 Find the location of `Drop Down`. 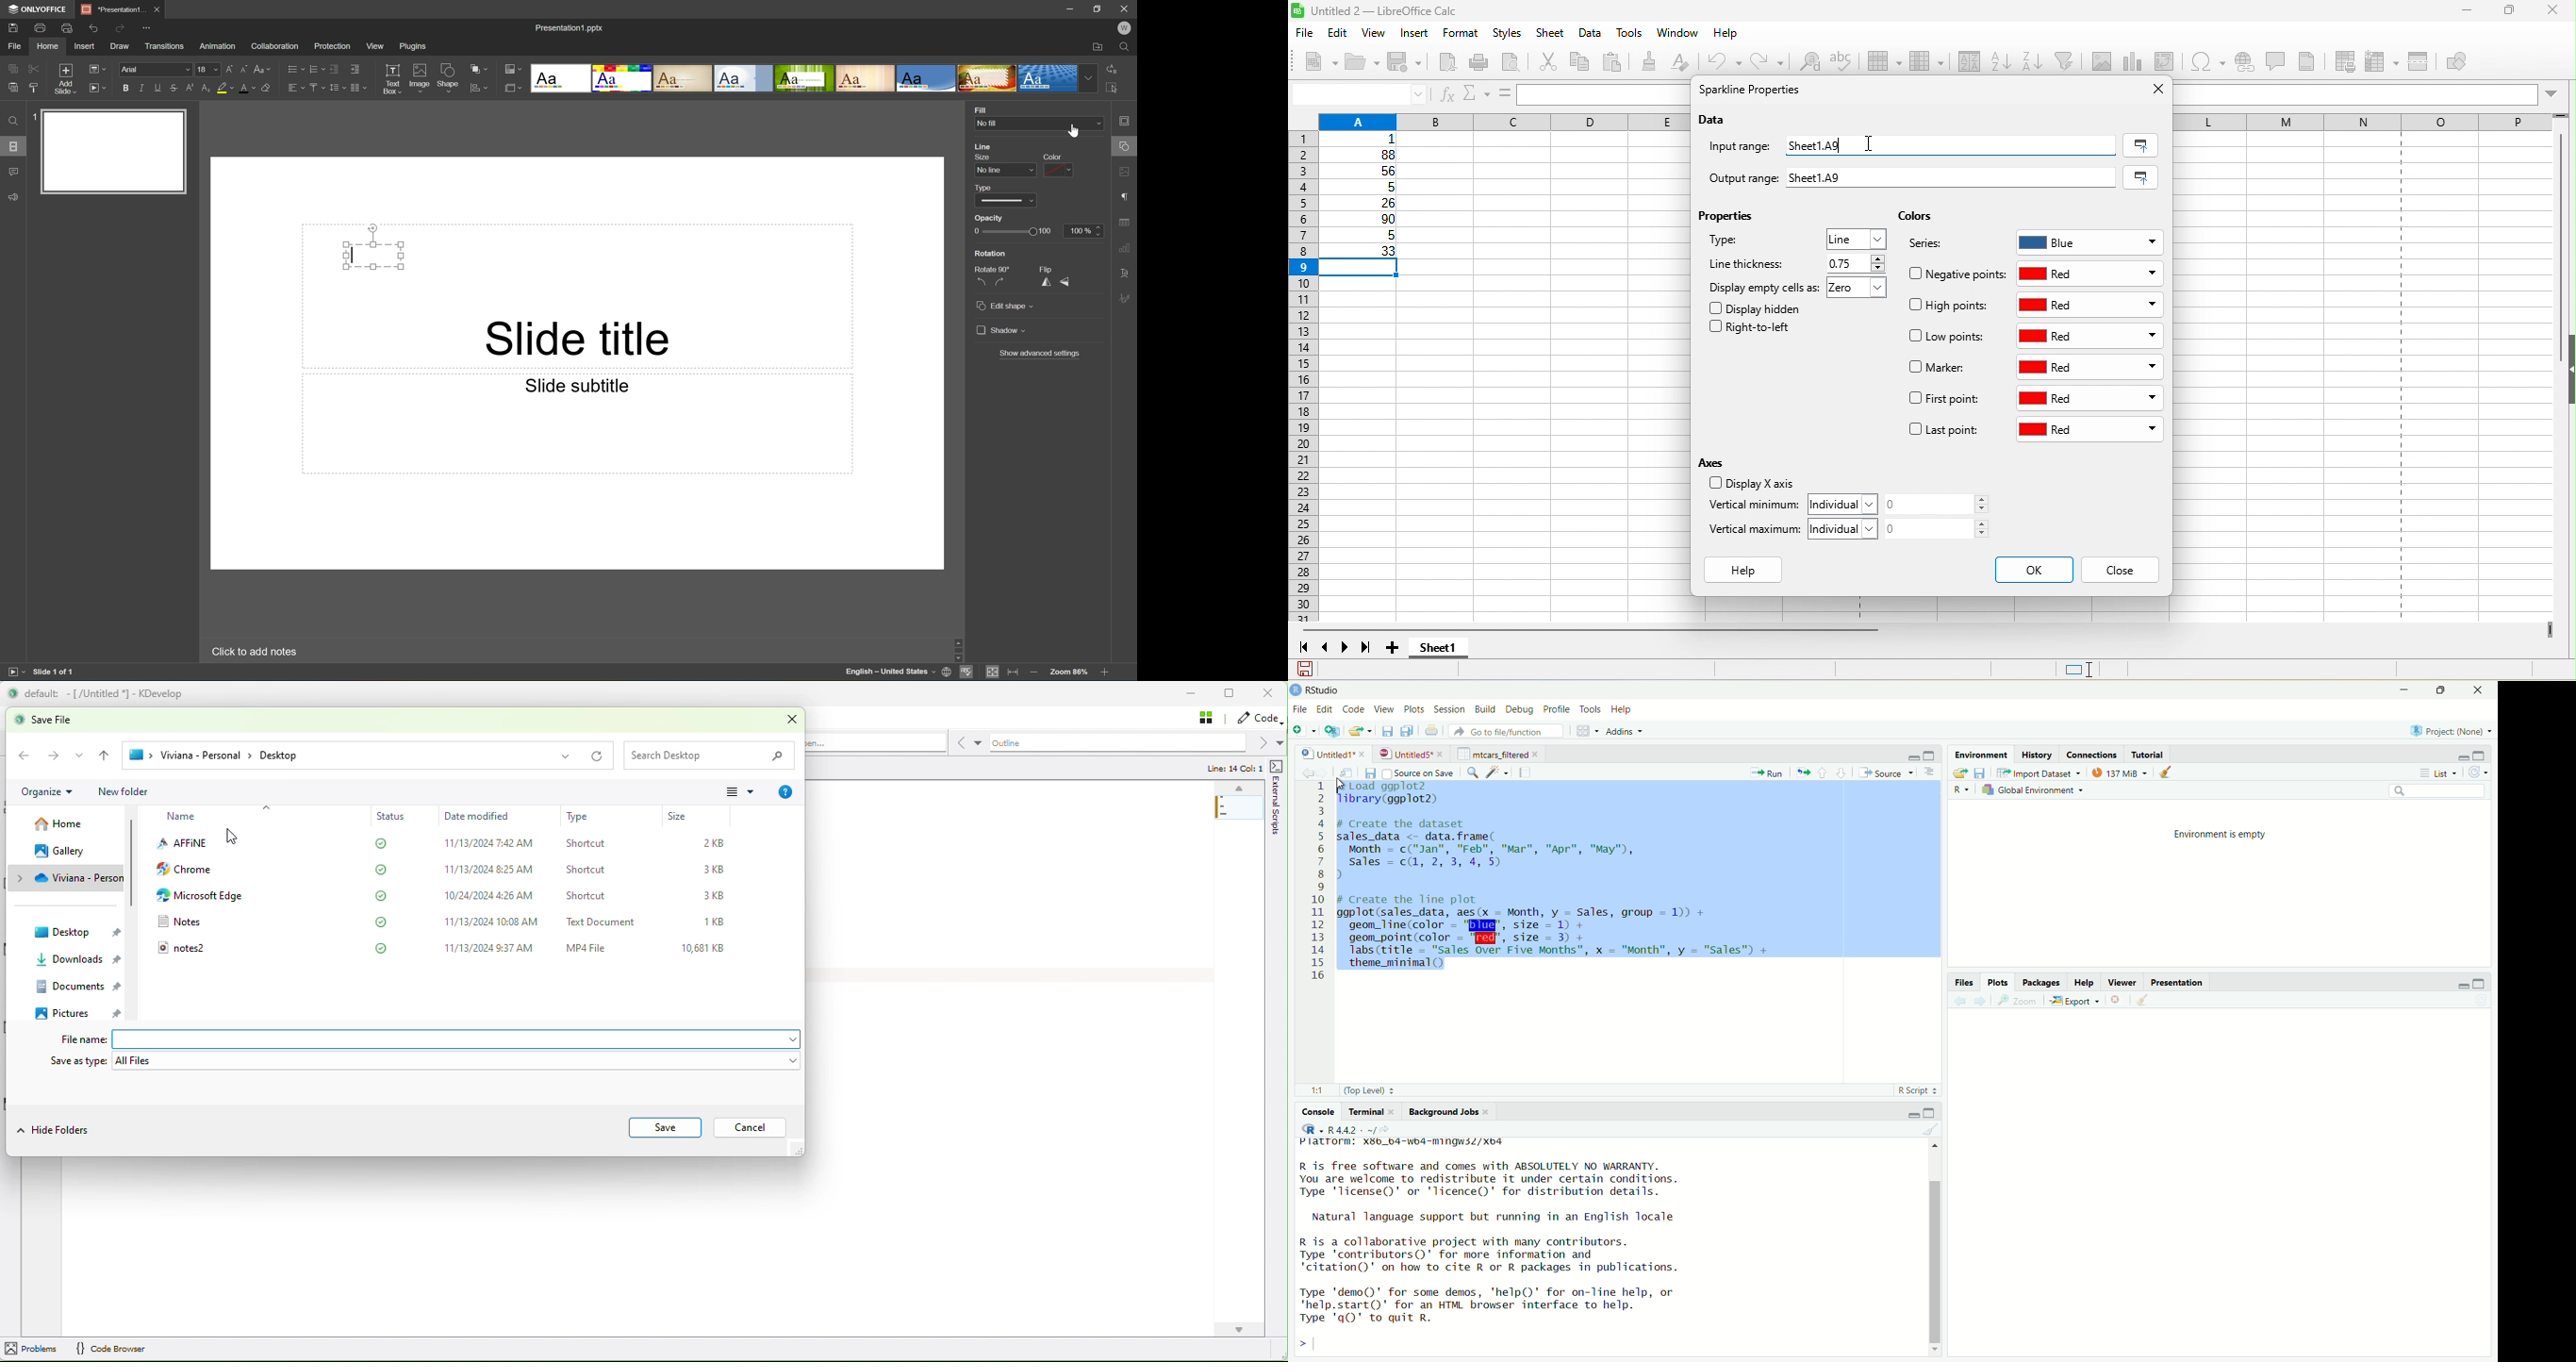

Drop Down is located at coordinates (1097, 124).